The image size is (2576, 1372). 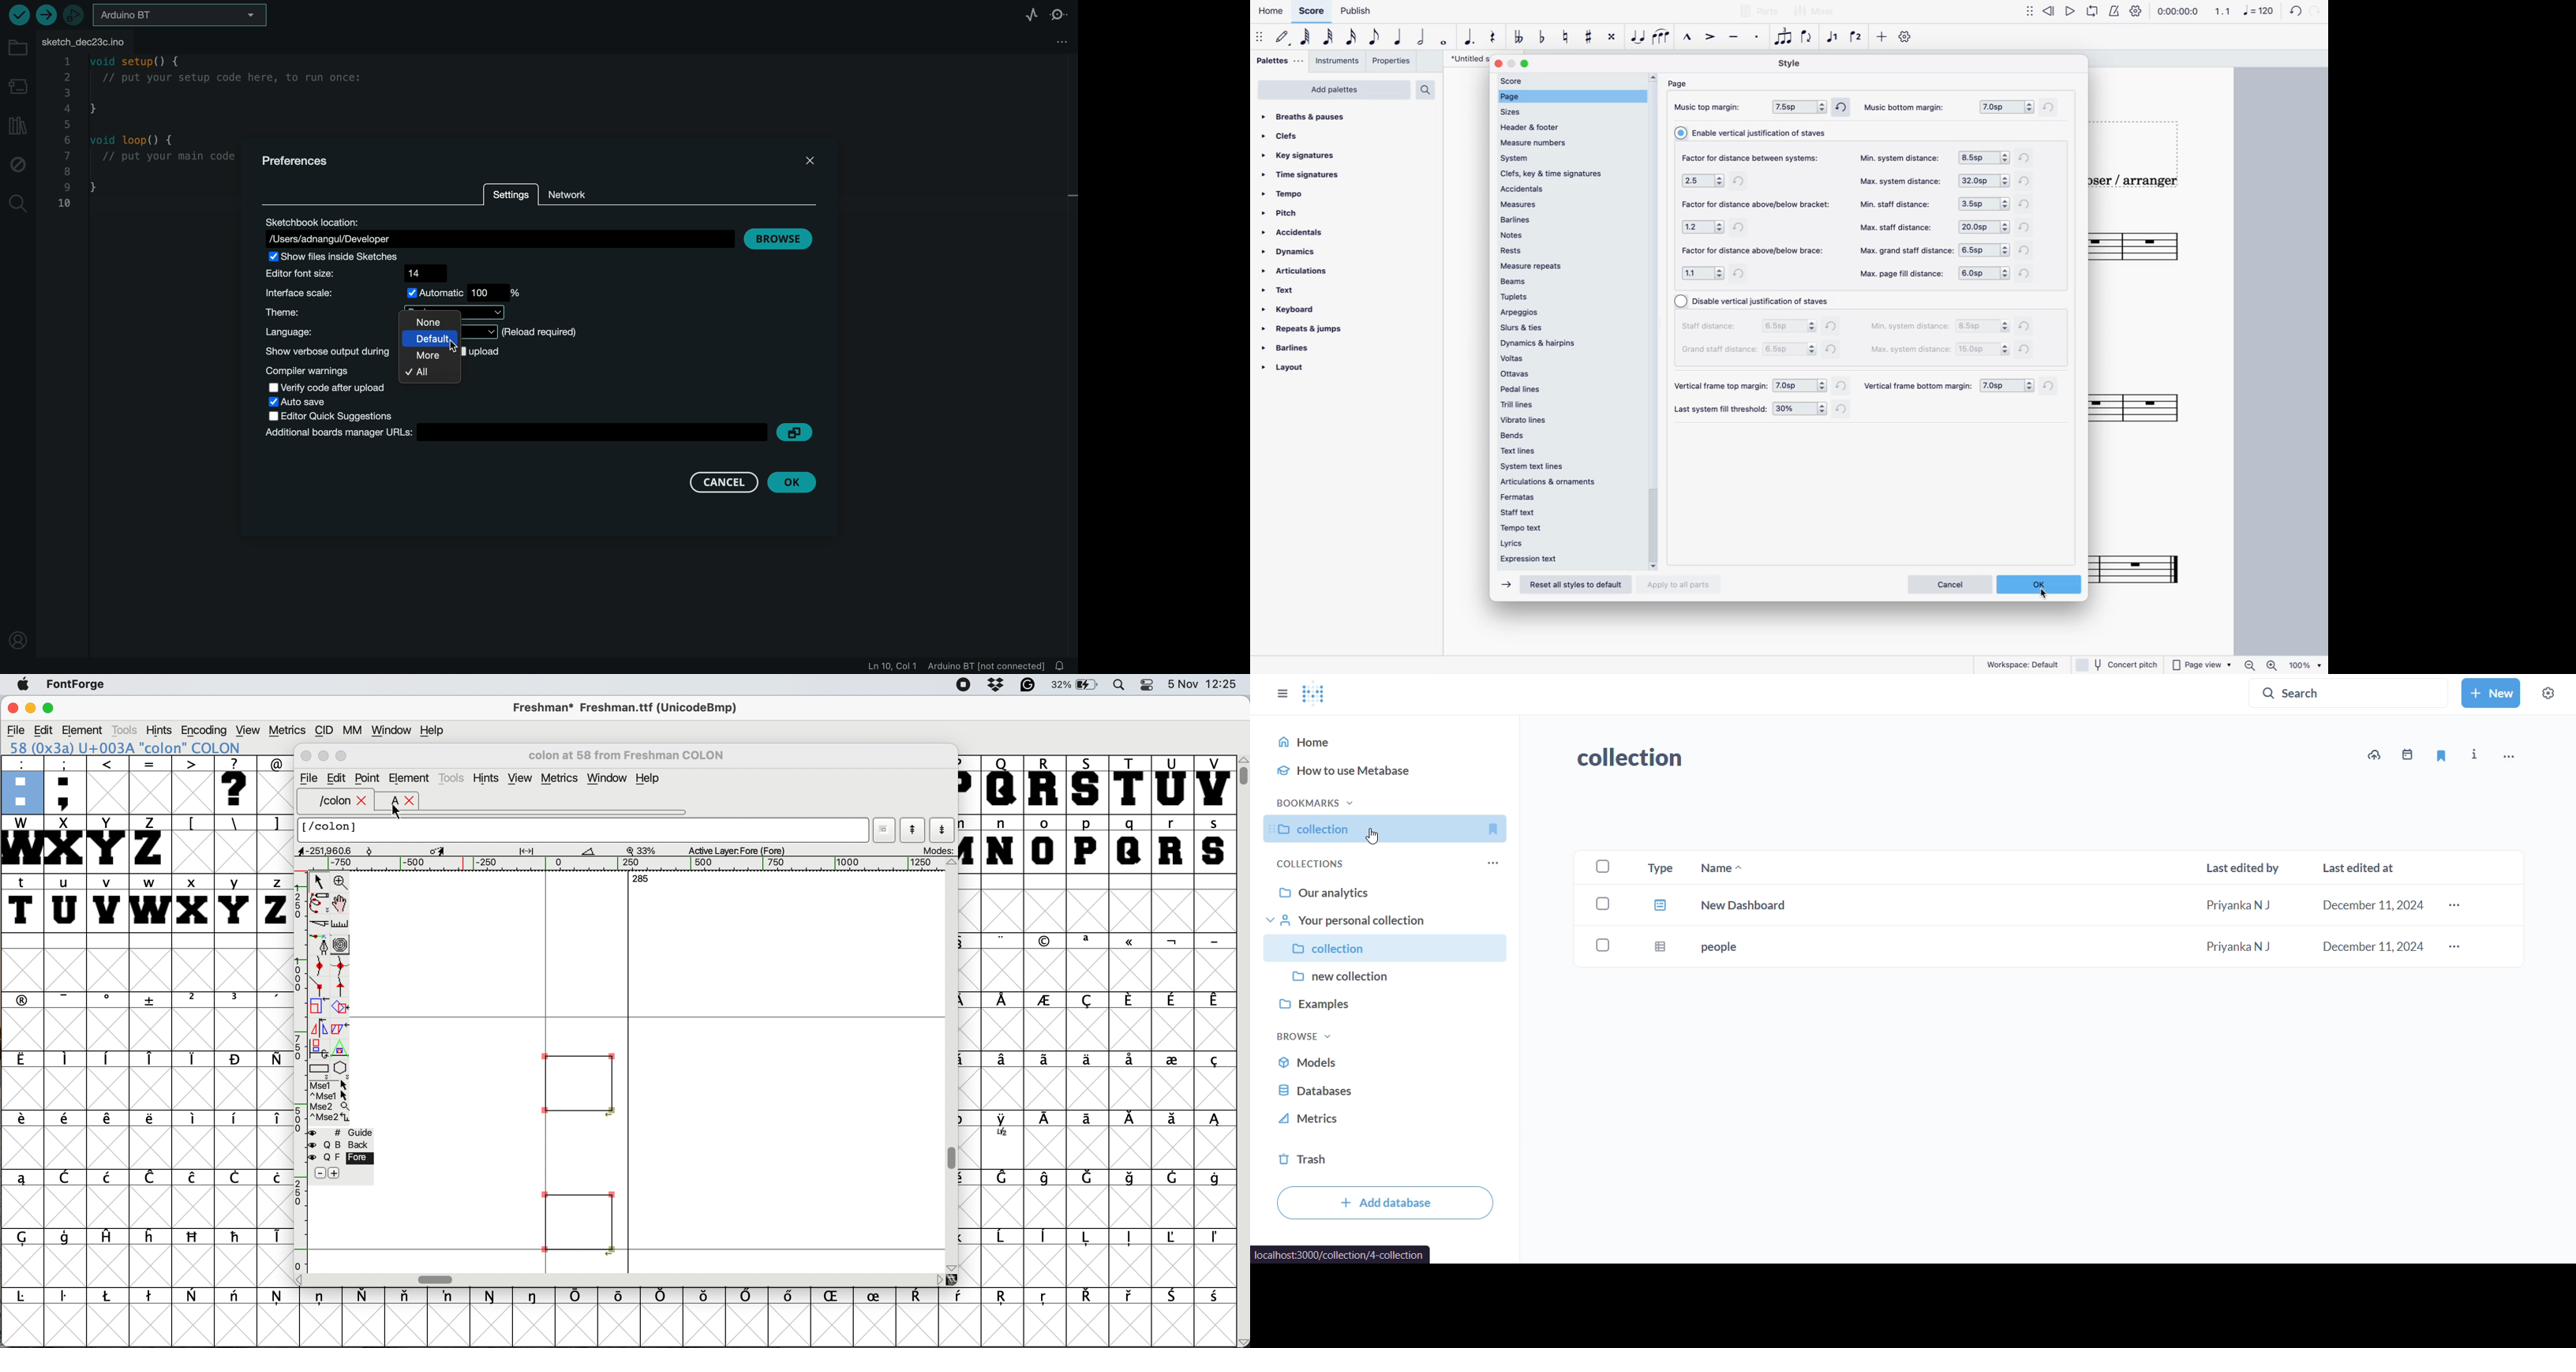 I want to click on t, so click(x=23, y=902).